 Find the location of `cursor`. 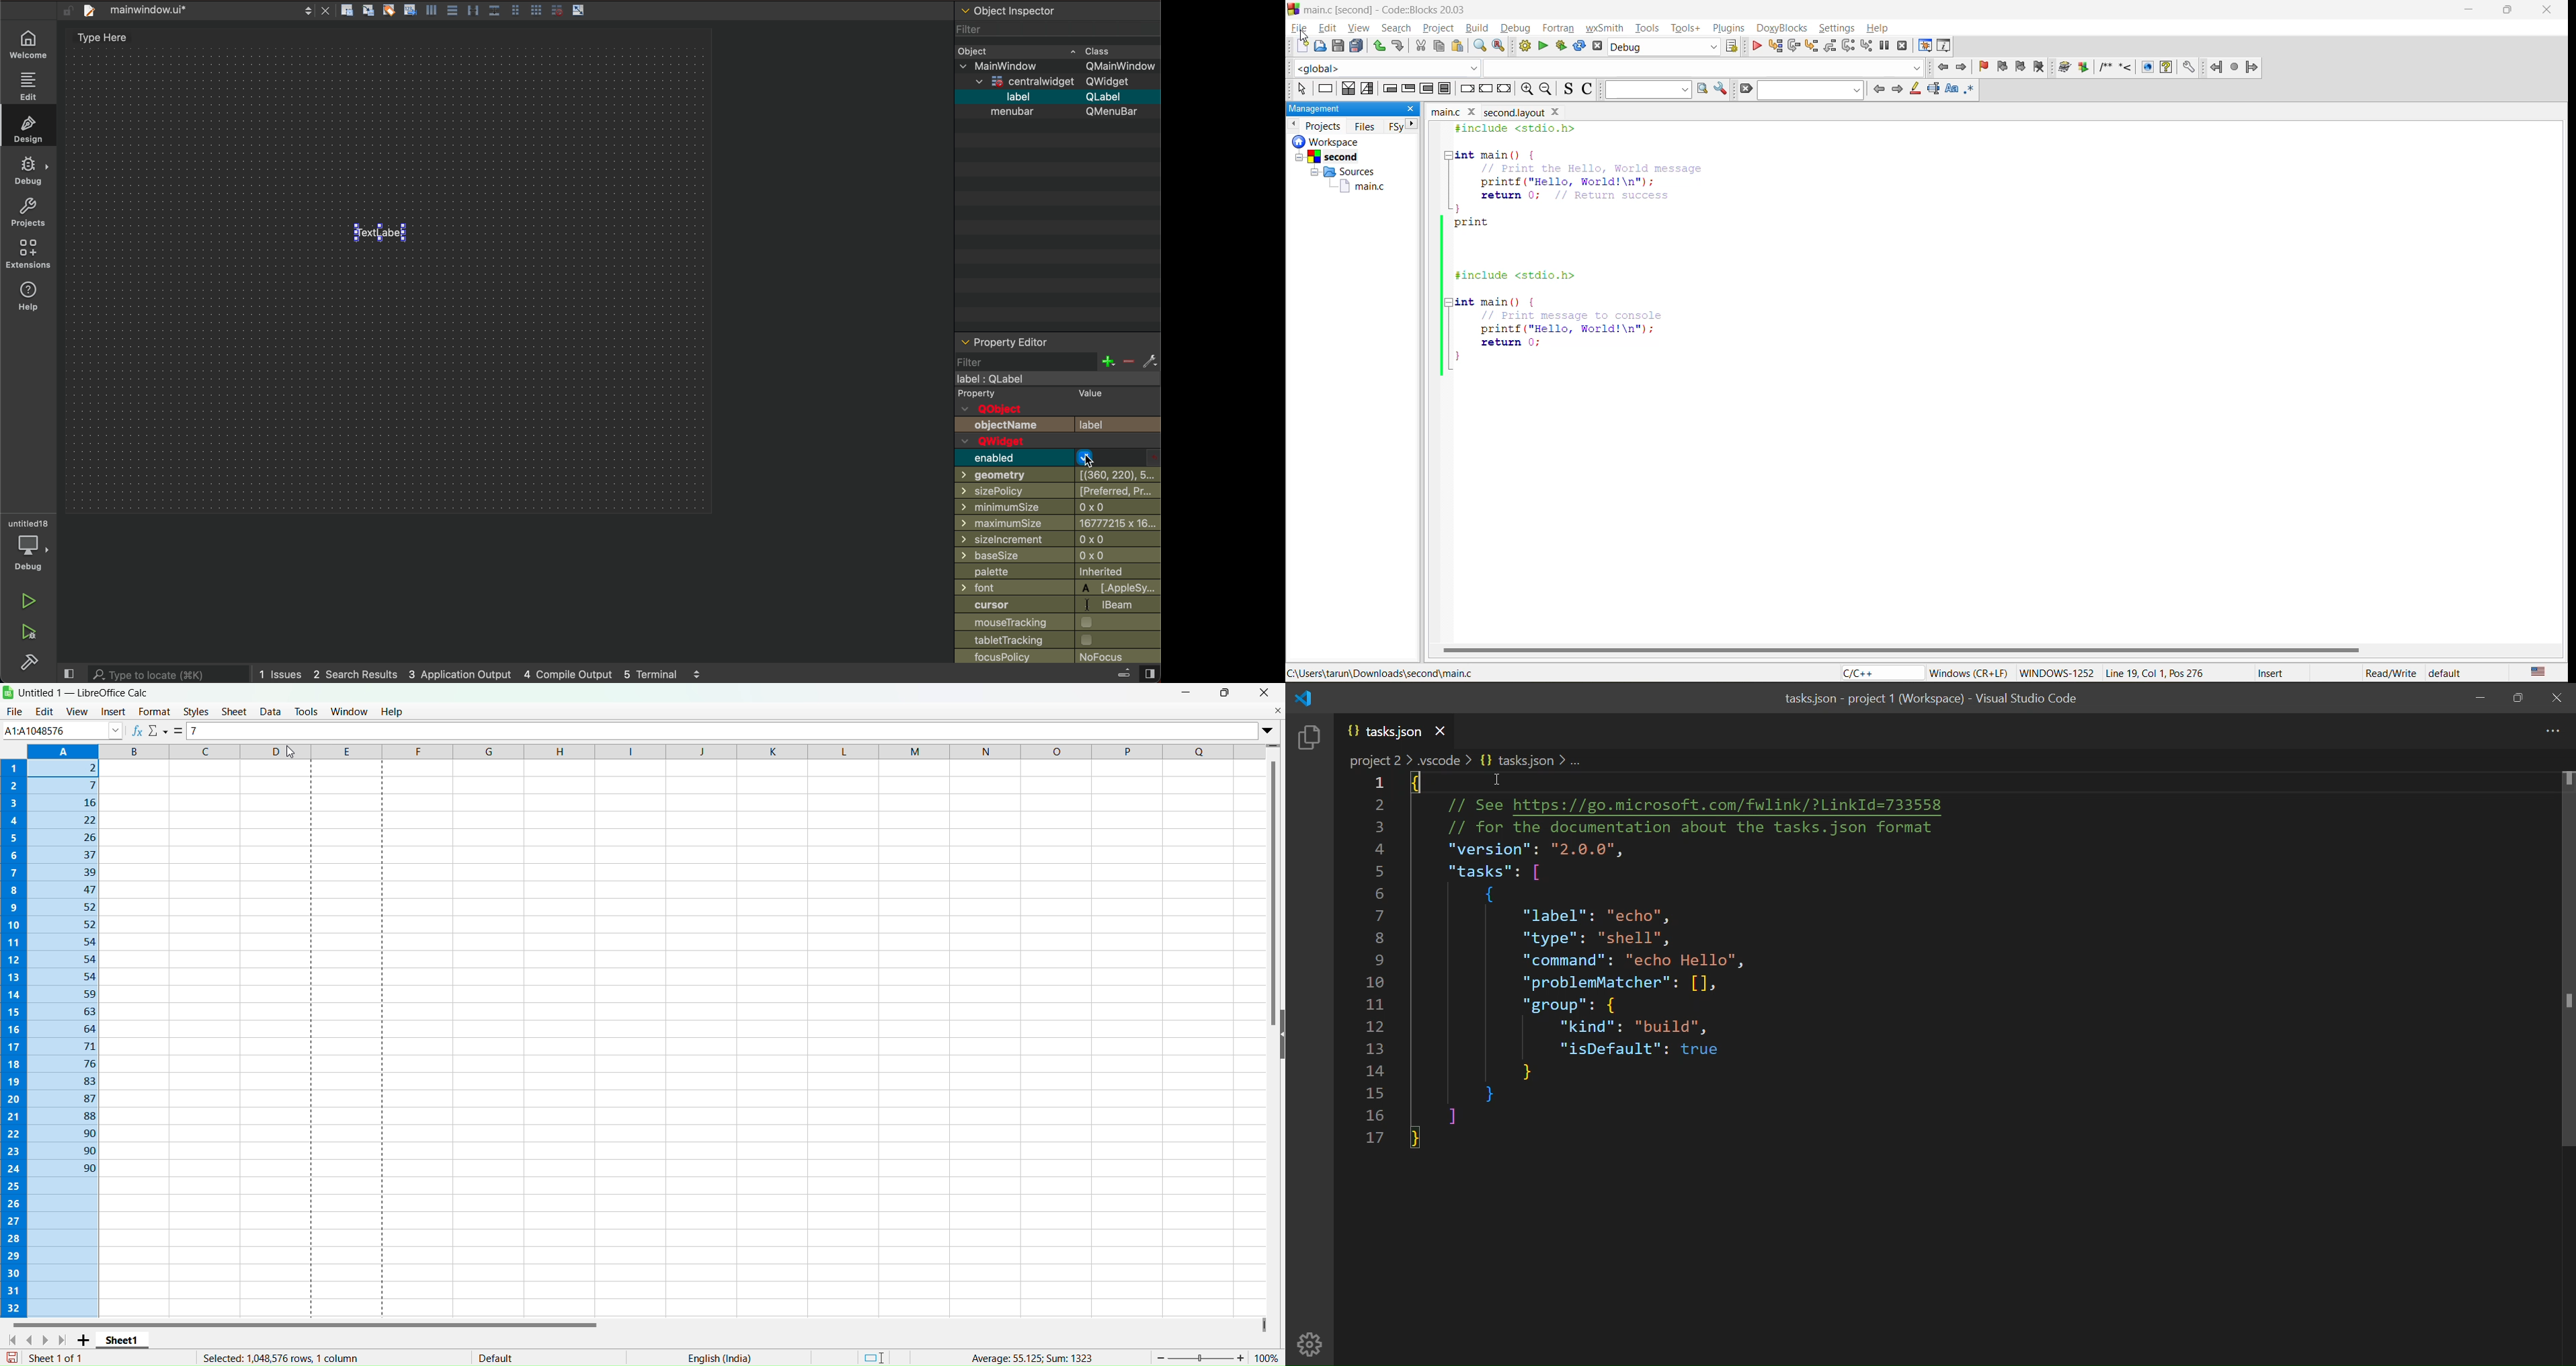

cursor is located at coordinates (1093, 462).